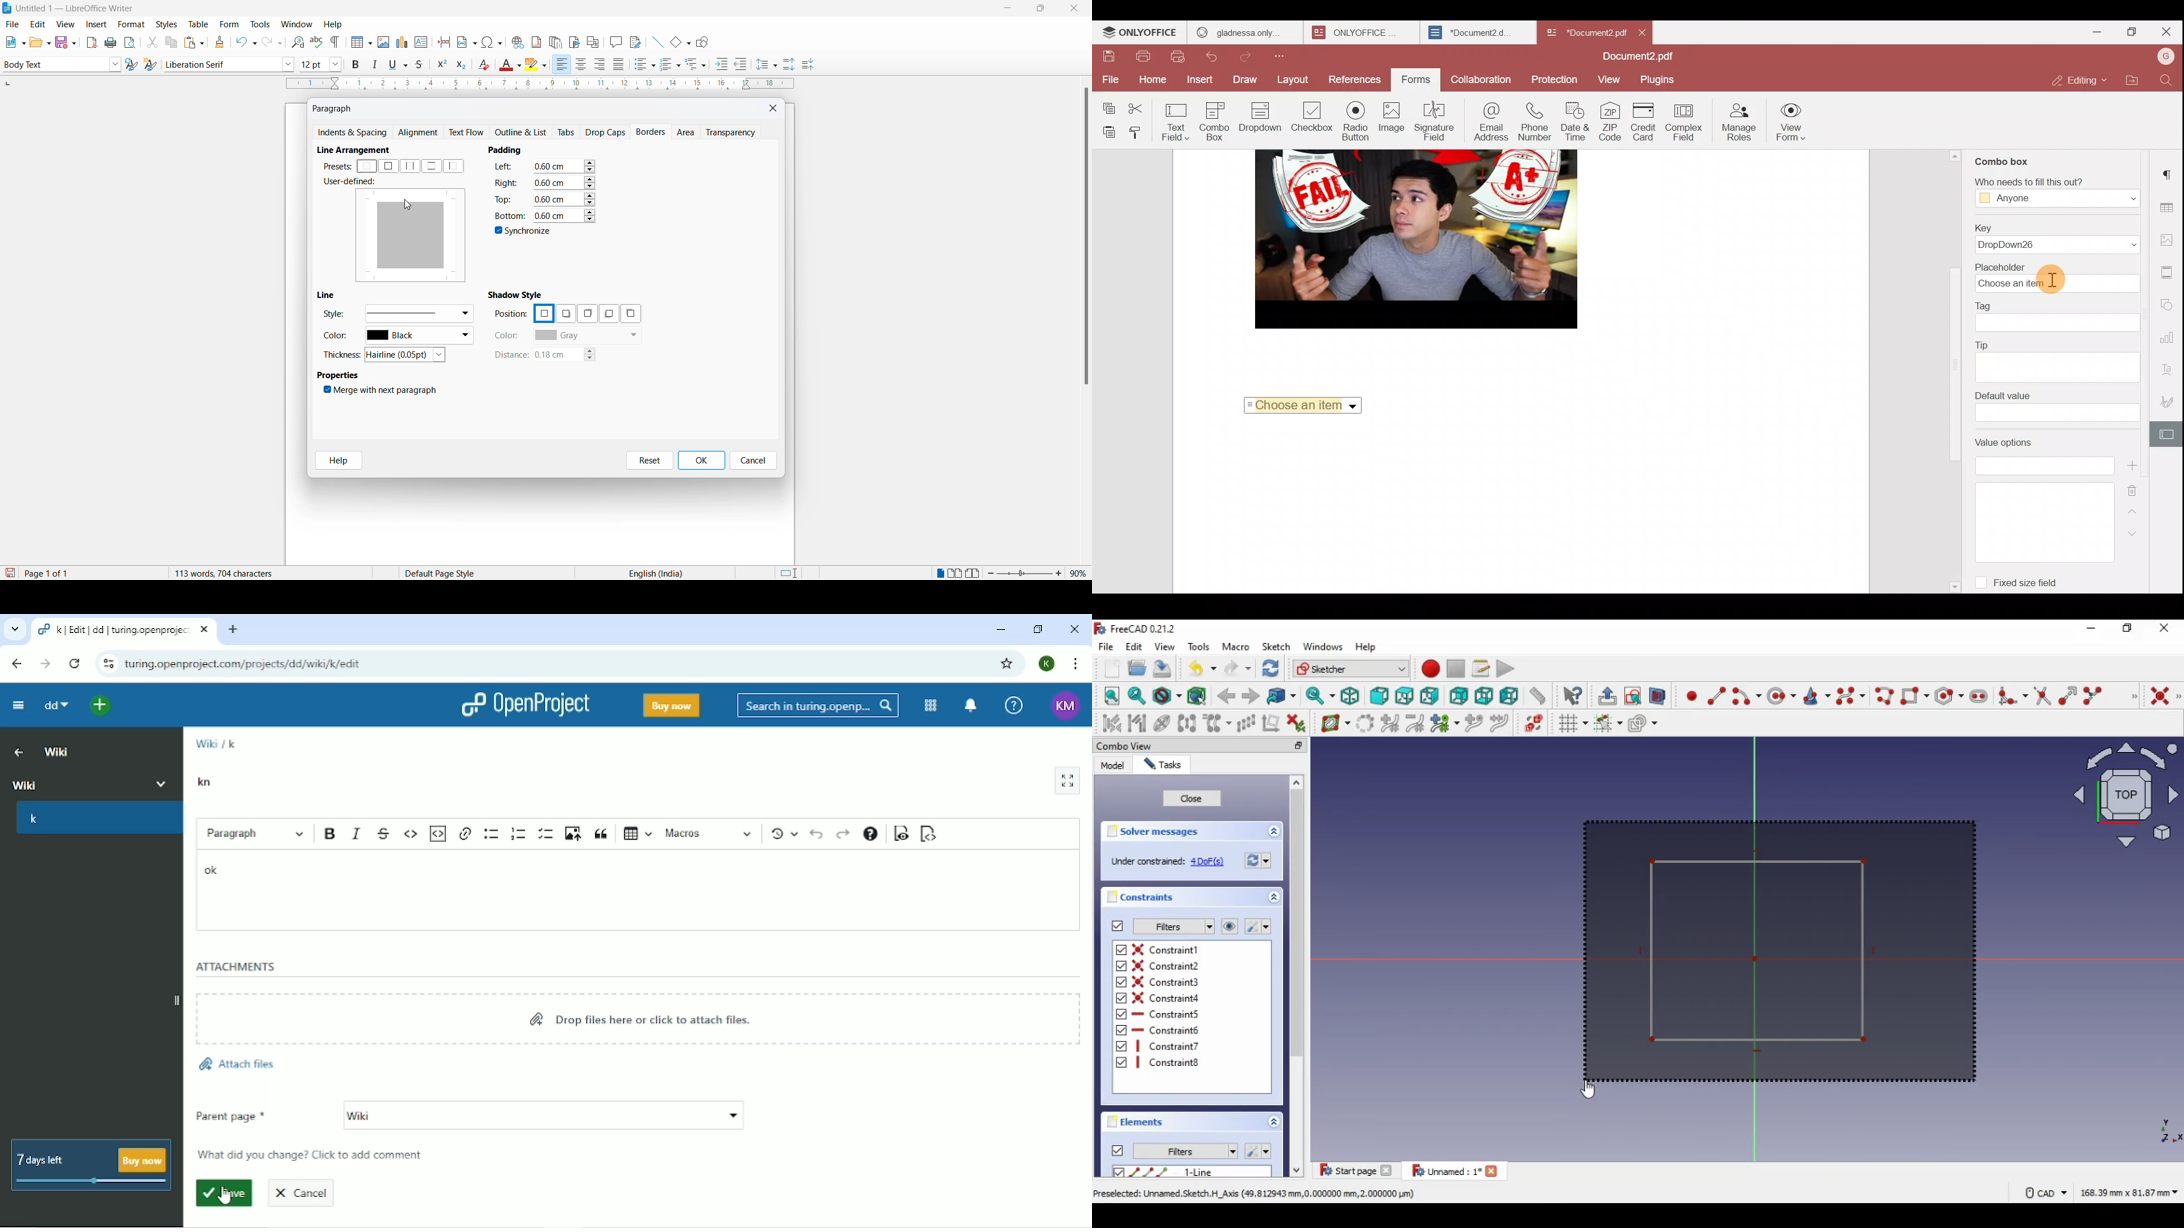 The height and width of the screenshot is (1232, 2184). I want to click on sketcher geometries, so click(2134, 695).